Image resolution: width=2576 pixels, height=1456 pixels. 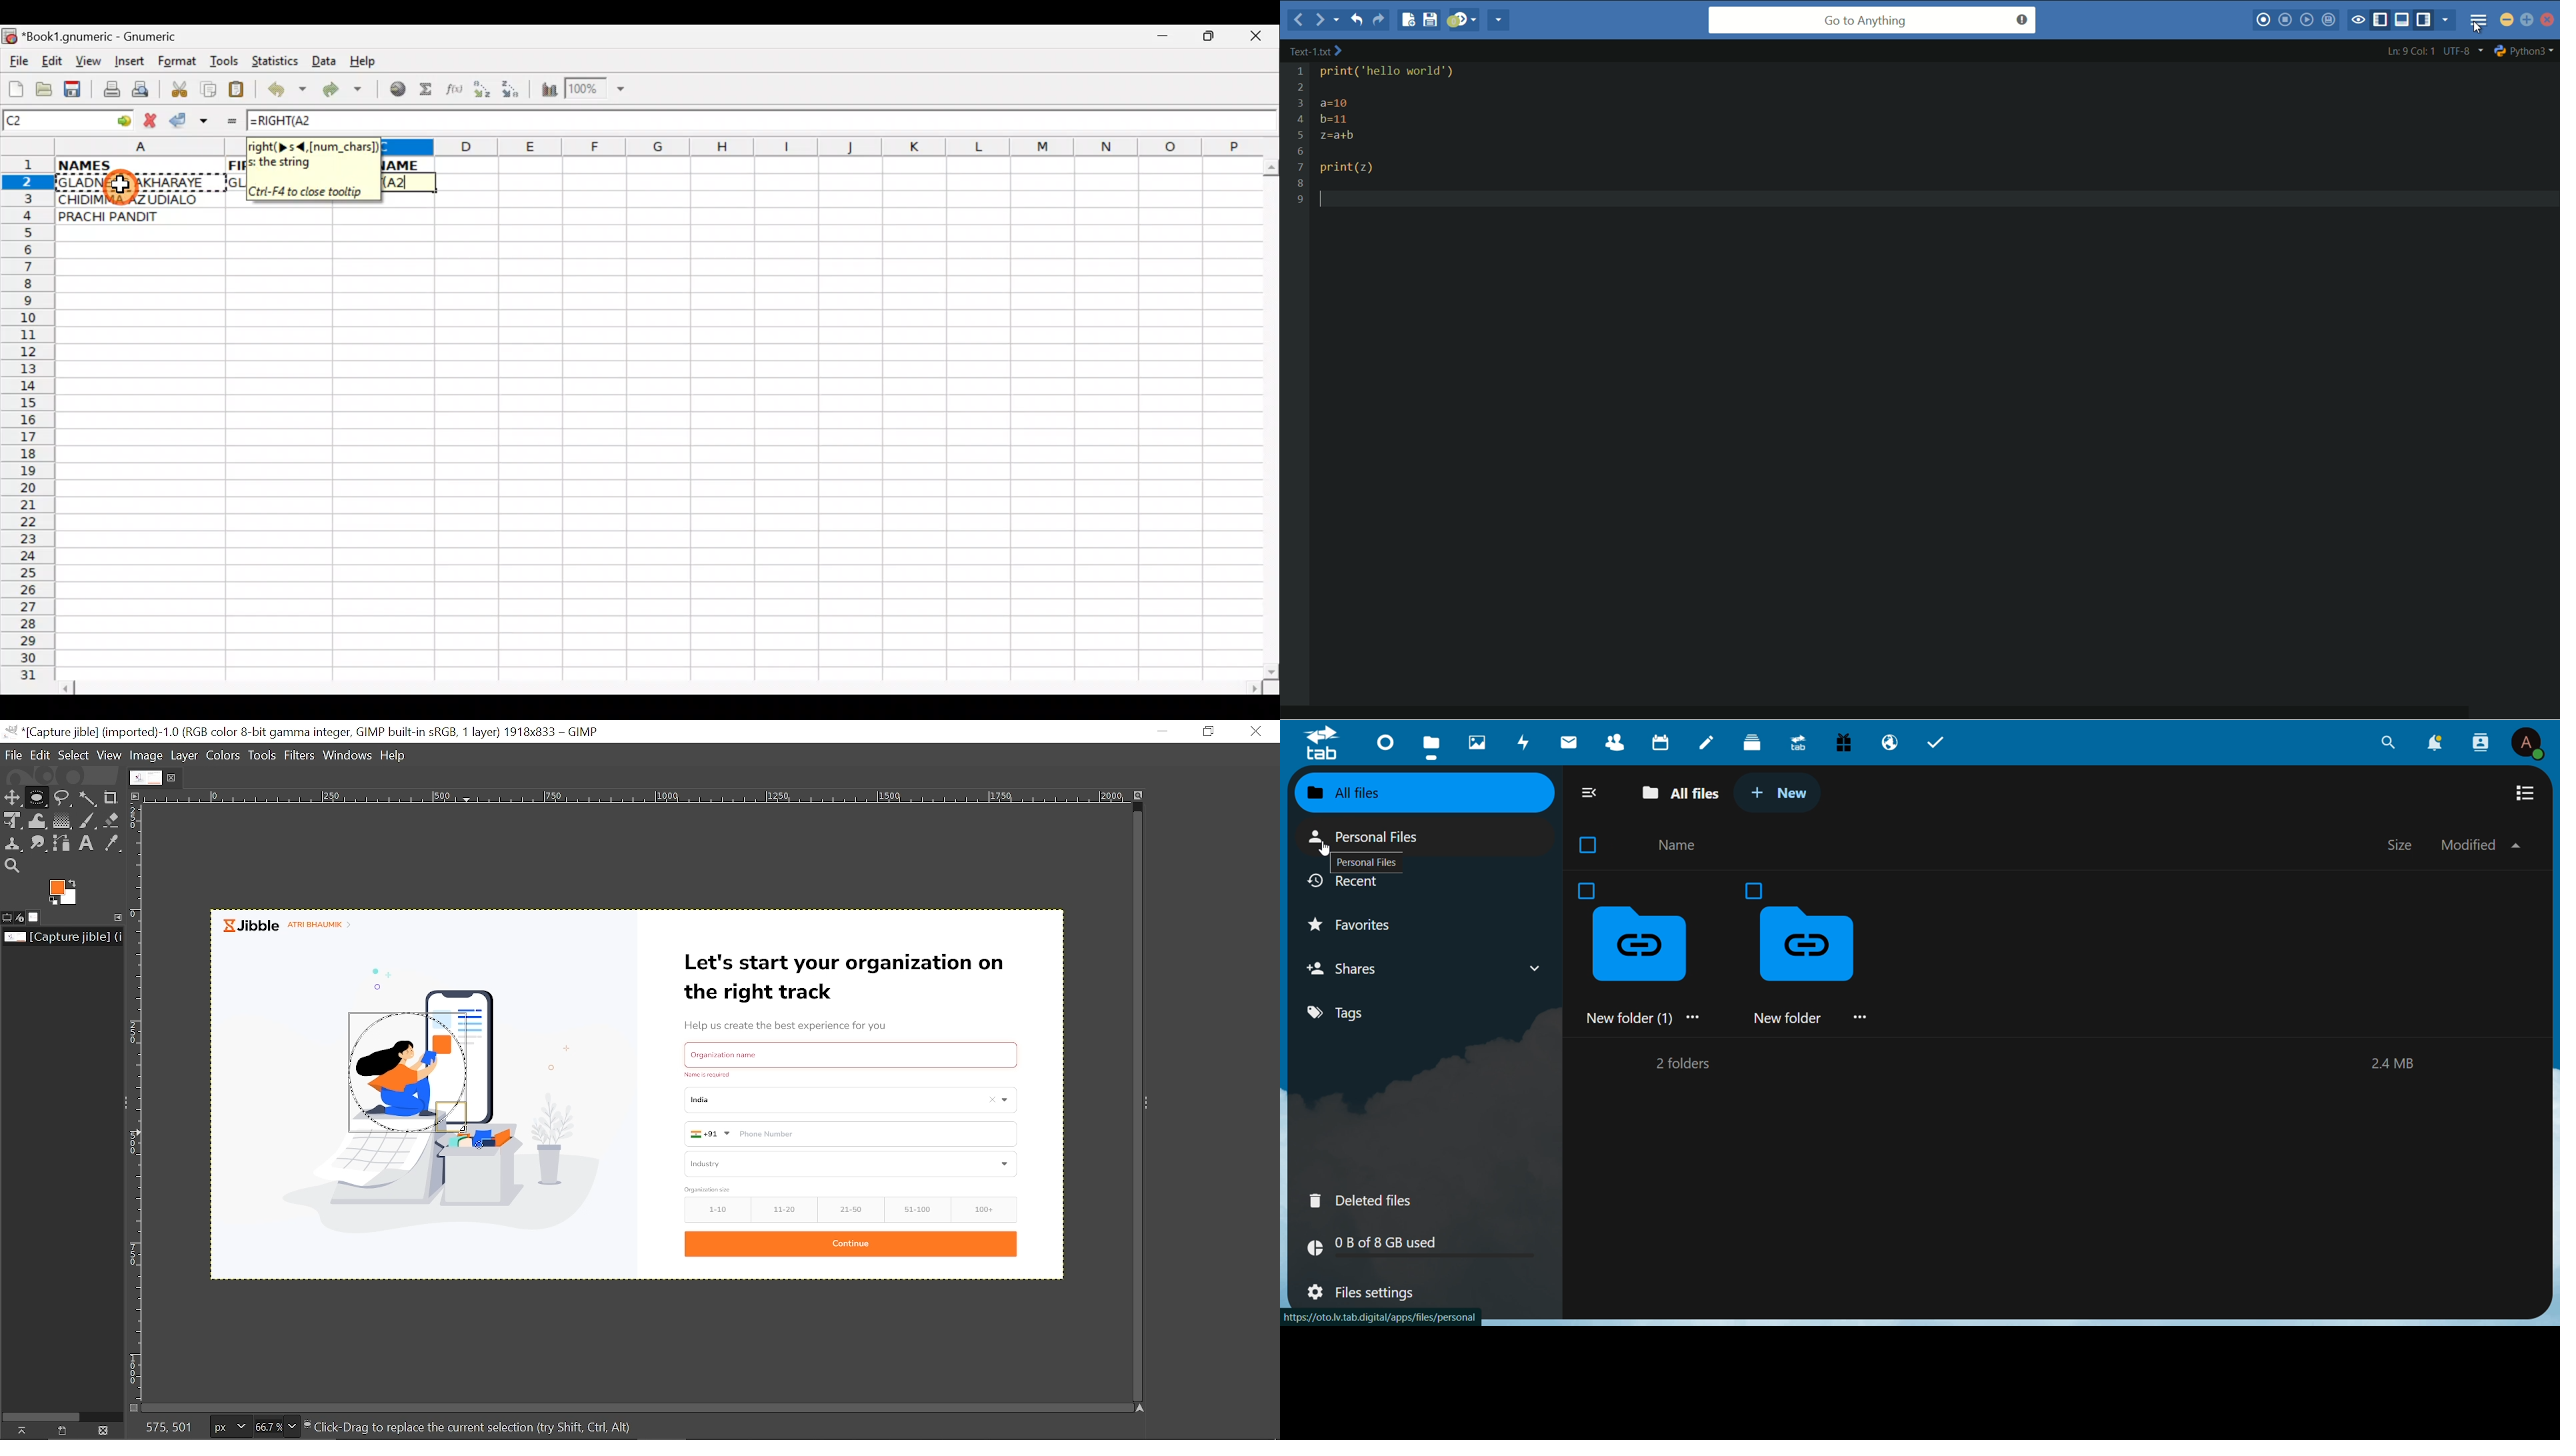 What do you see at coordinates (514, 93) in the screenshot?
I see `Sort Descending order` at bounding box center [514, 93].